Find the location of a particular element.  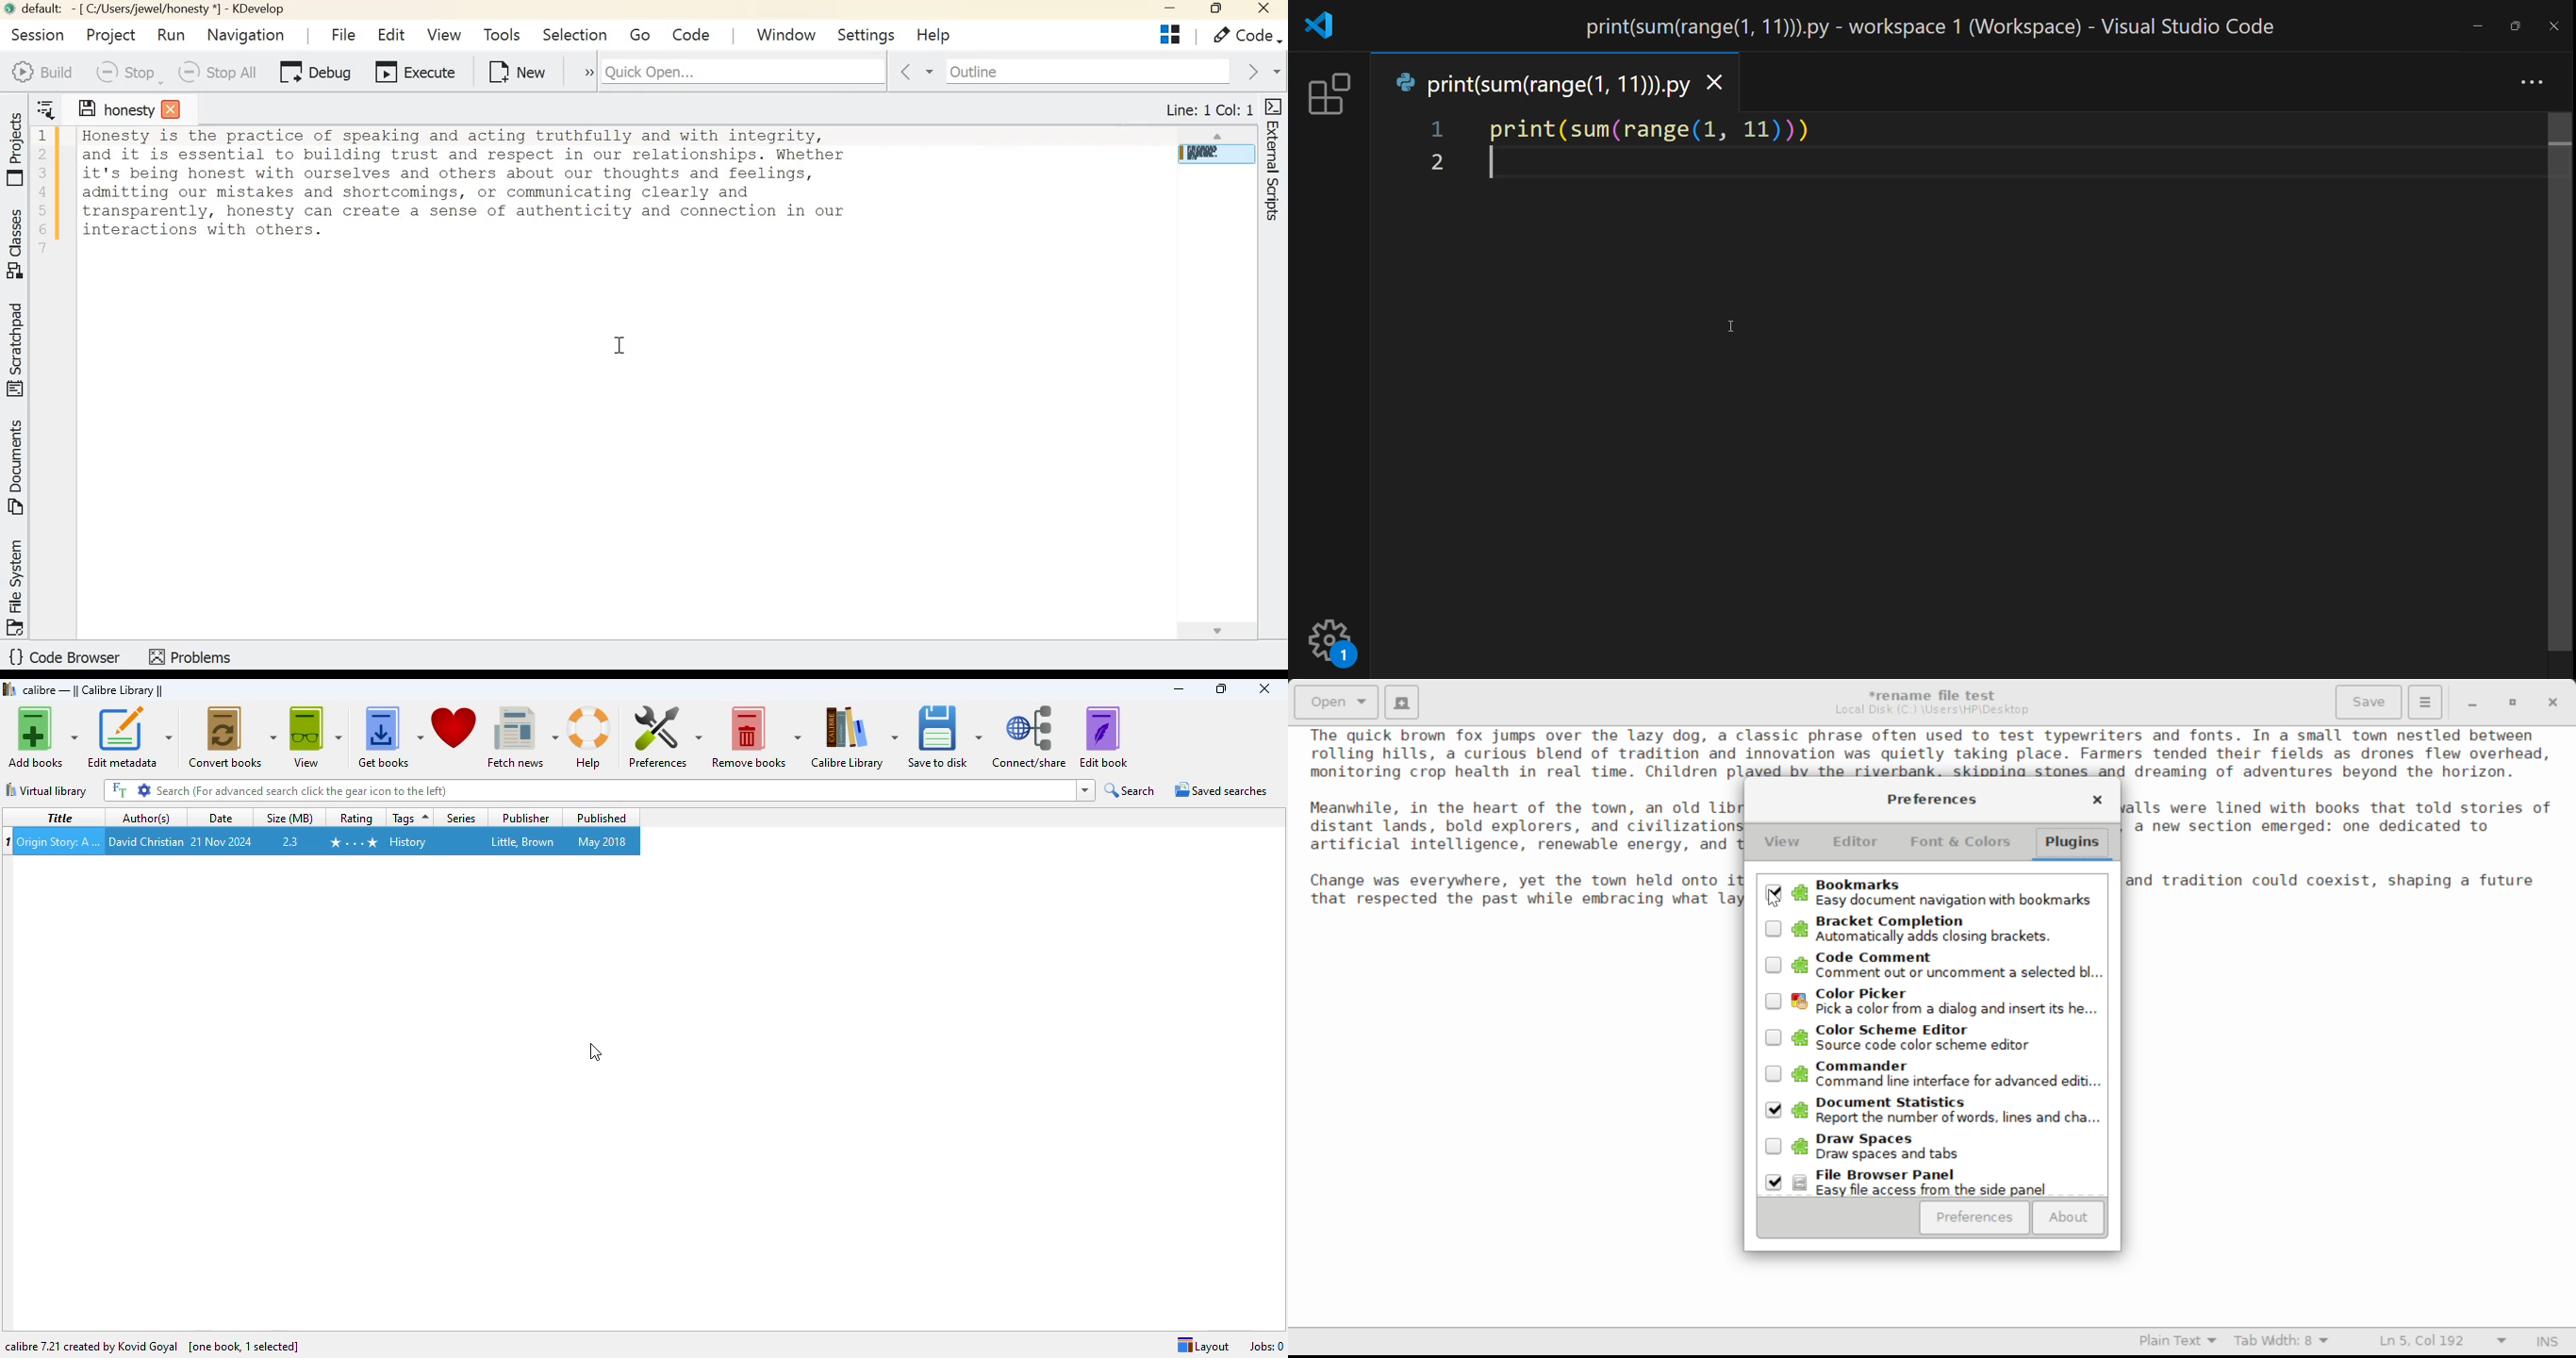

dropdown is located at coordinates (1086, 790).